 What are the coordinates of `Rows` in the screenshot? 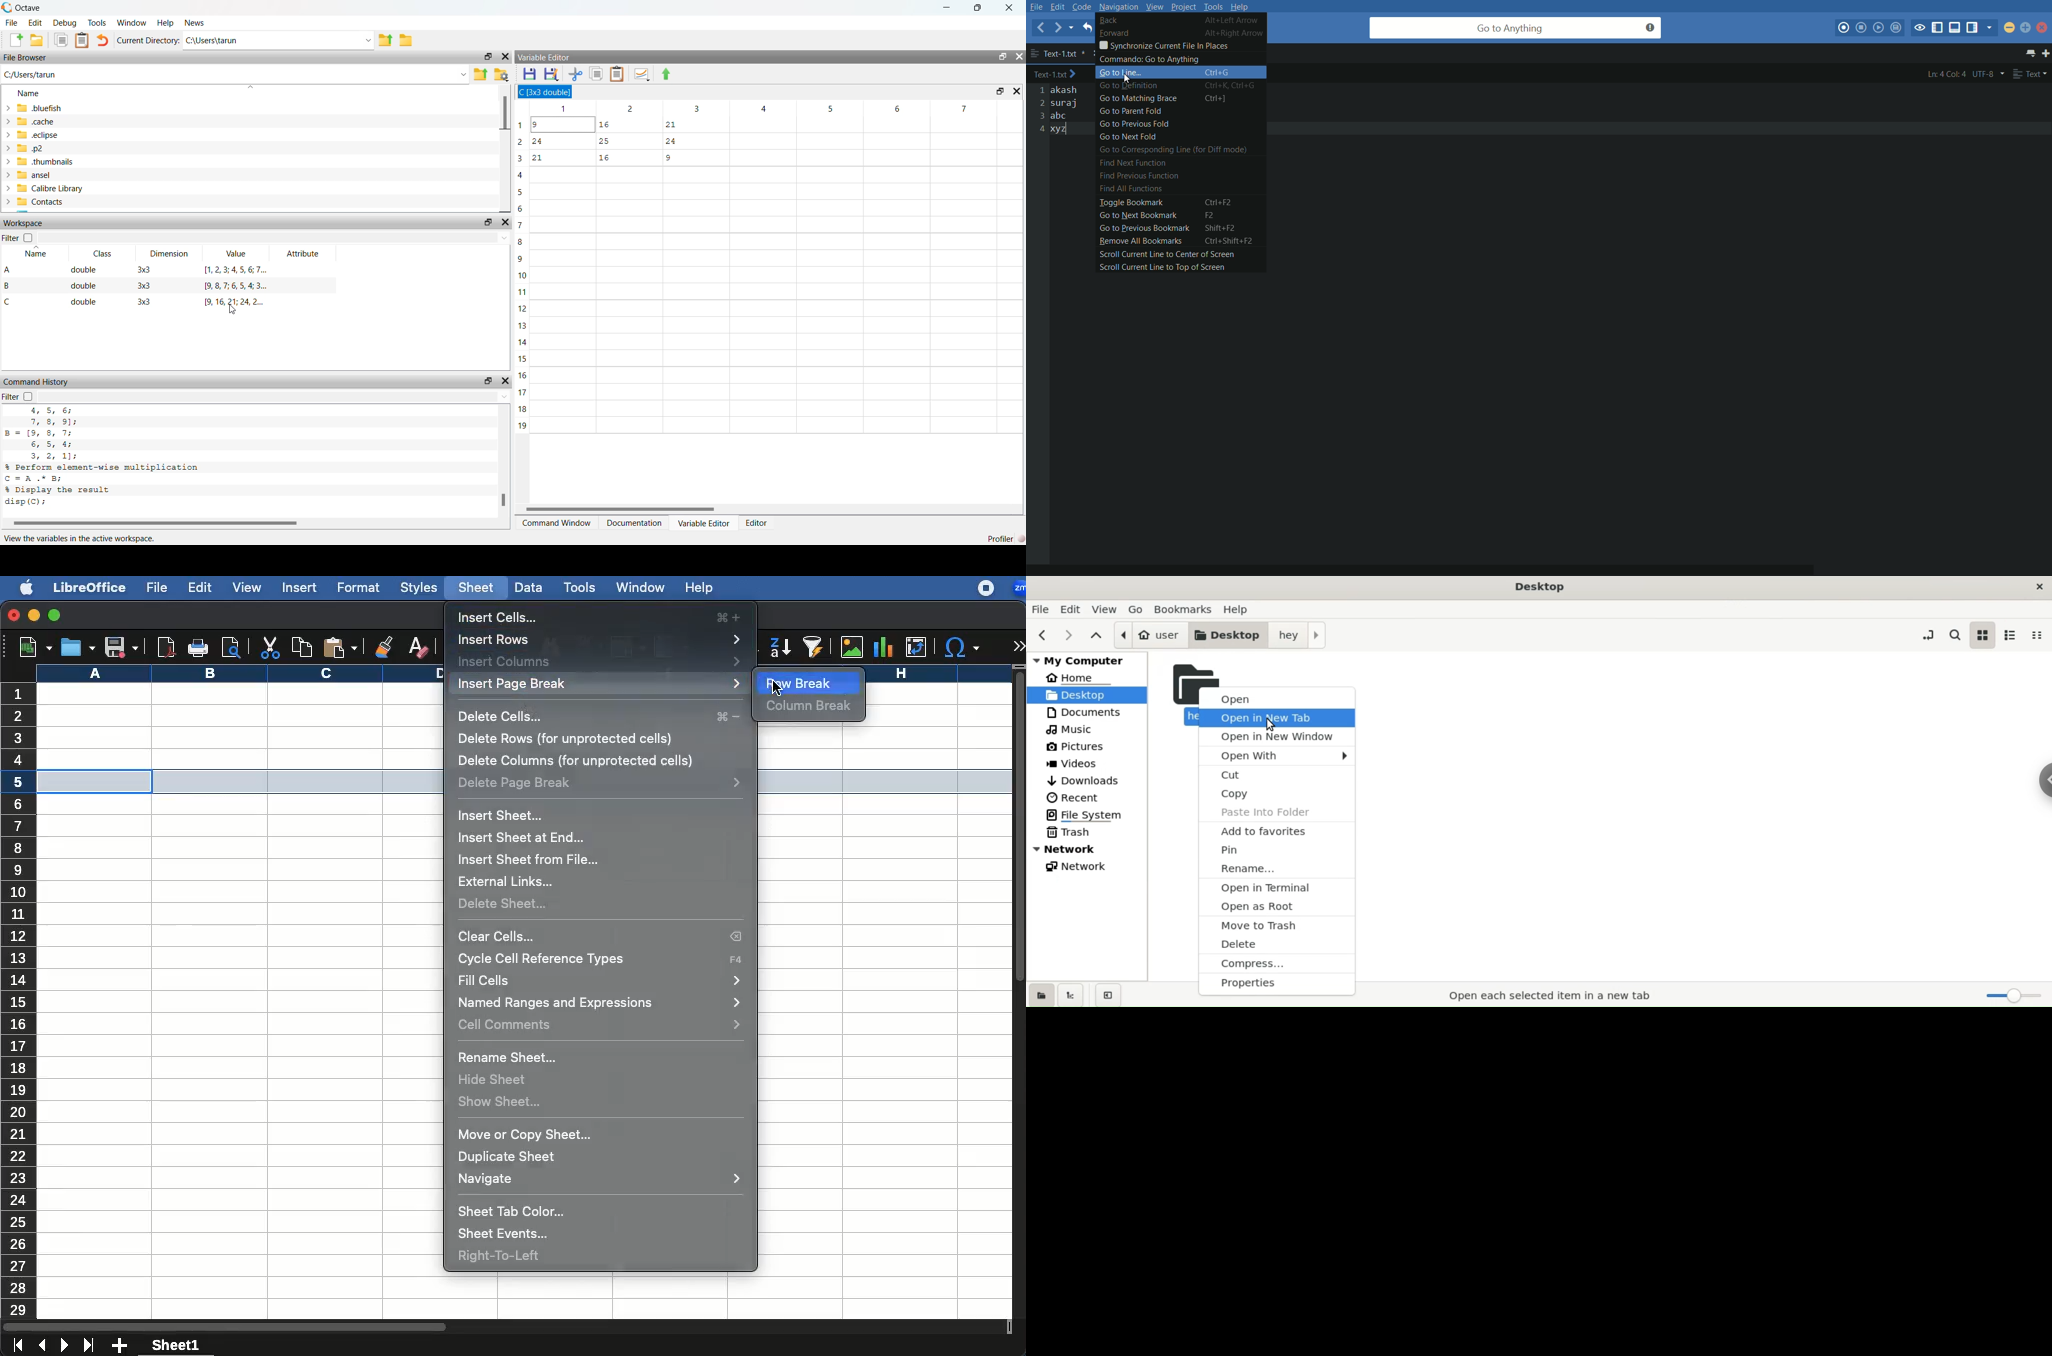 It's located at (521, 276).